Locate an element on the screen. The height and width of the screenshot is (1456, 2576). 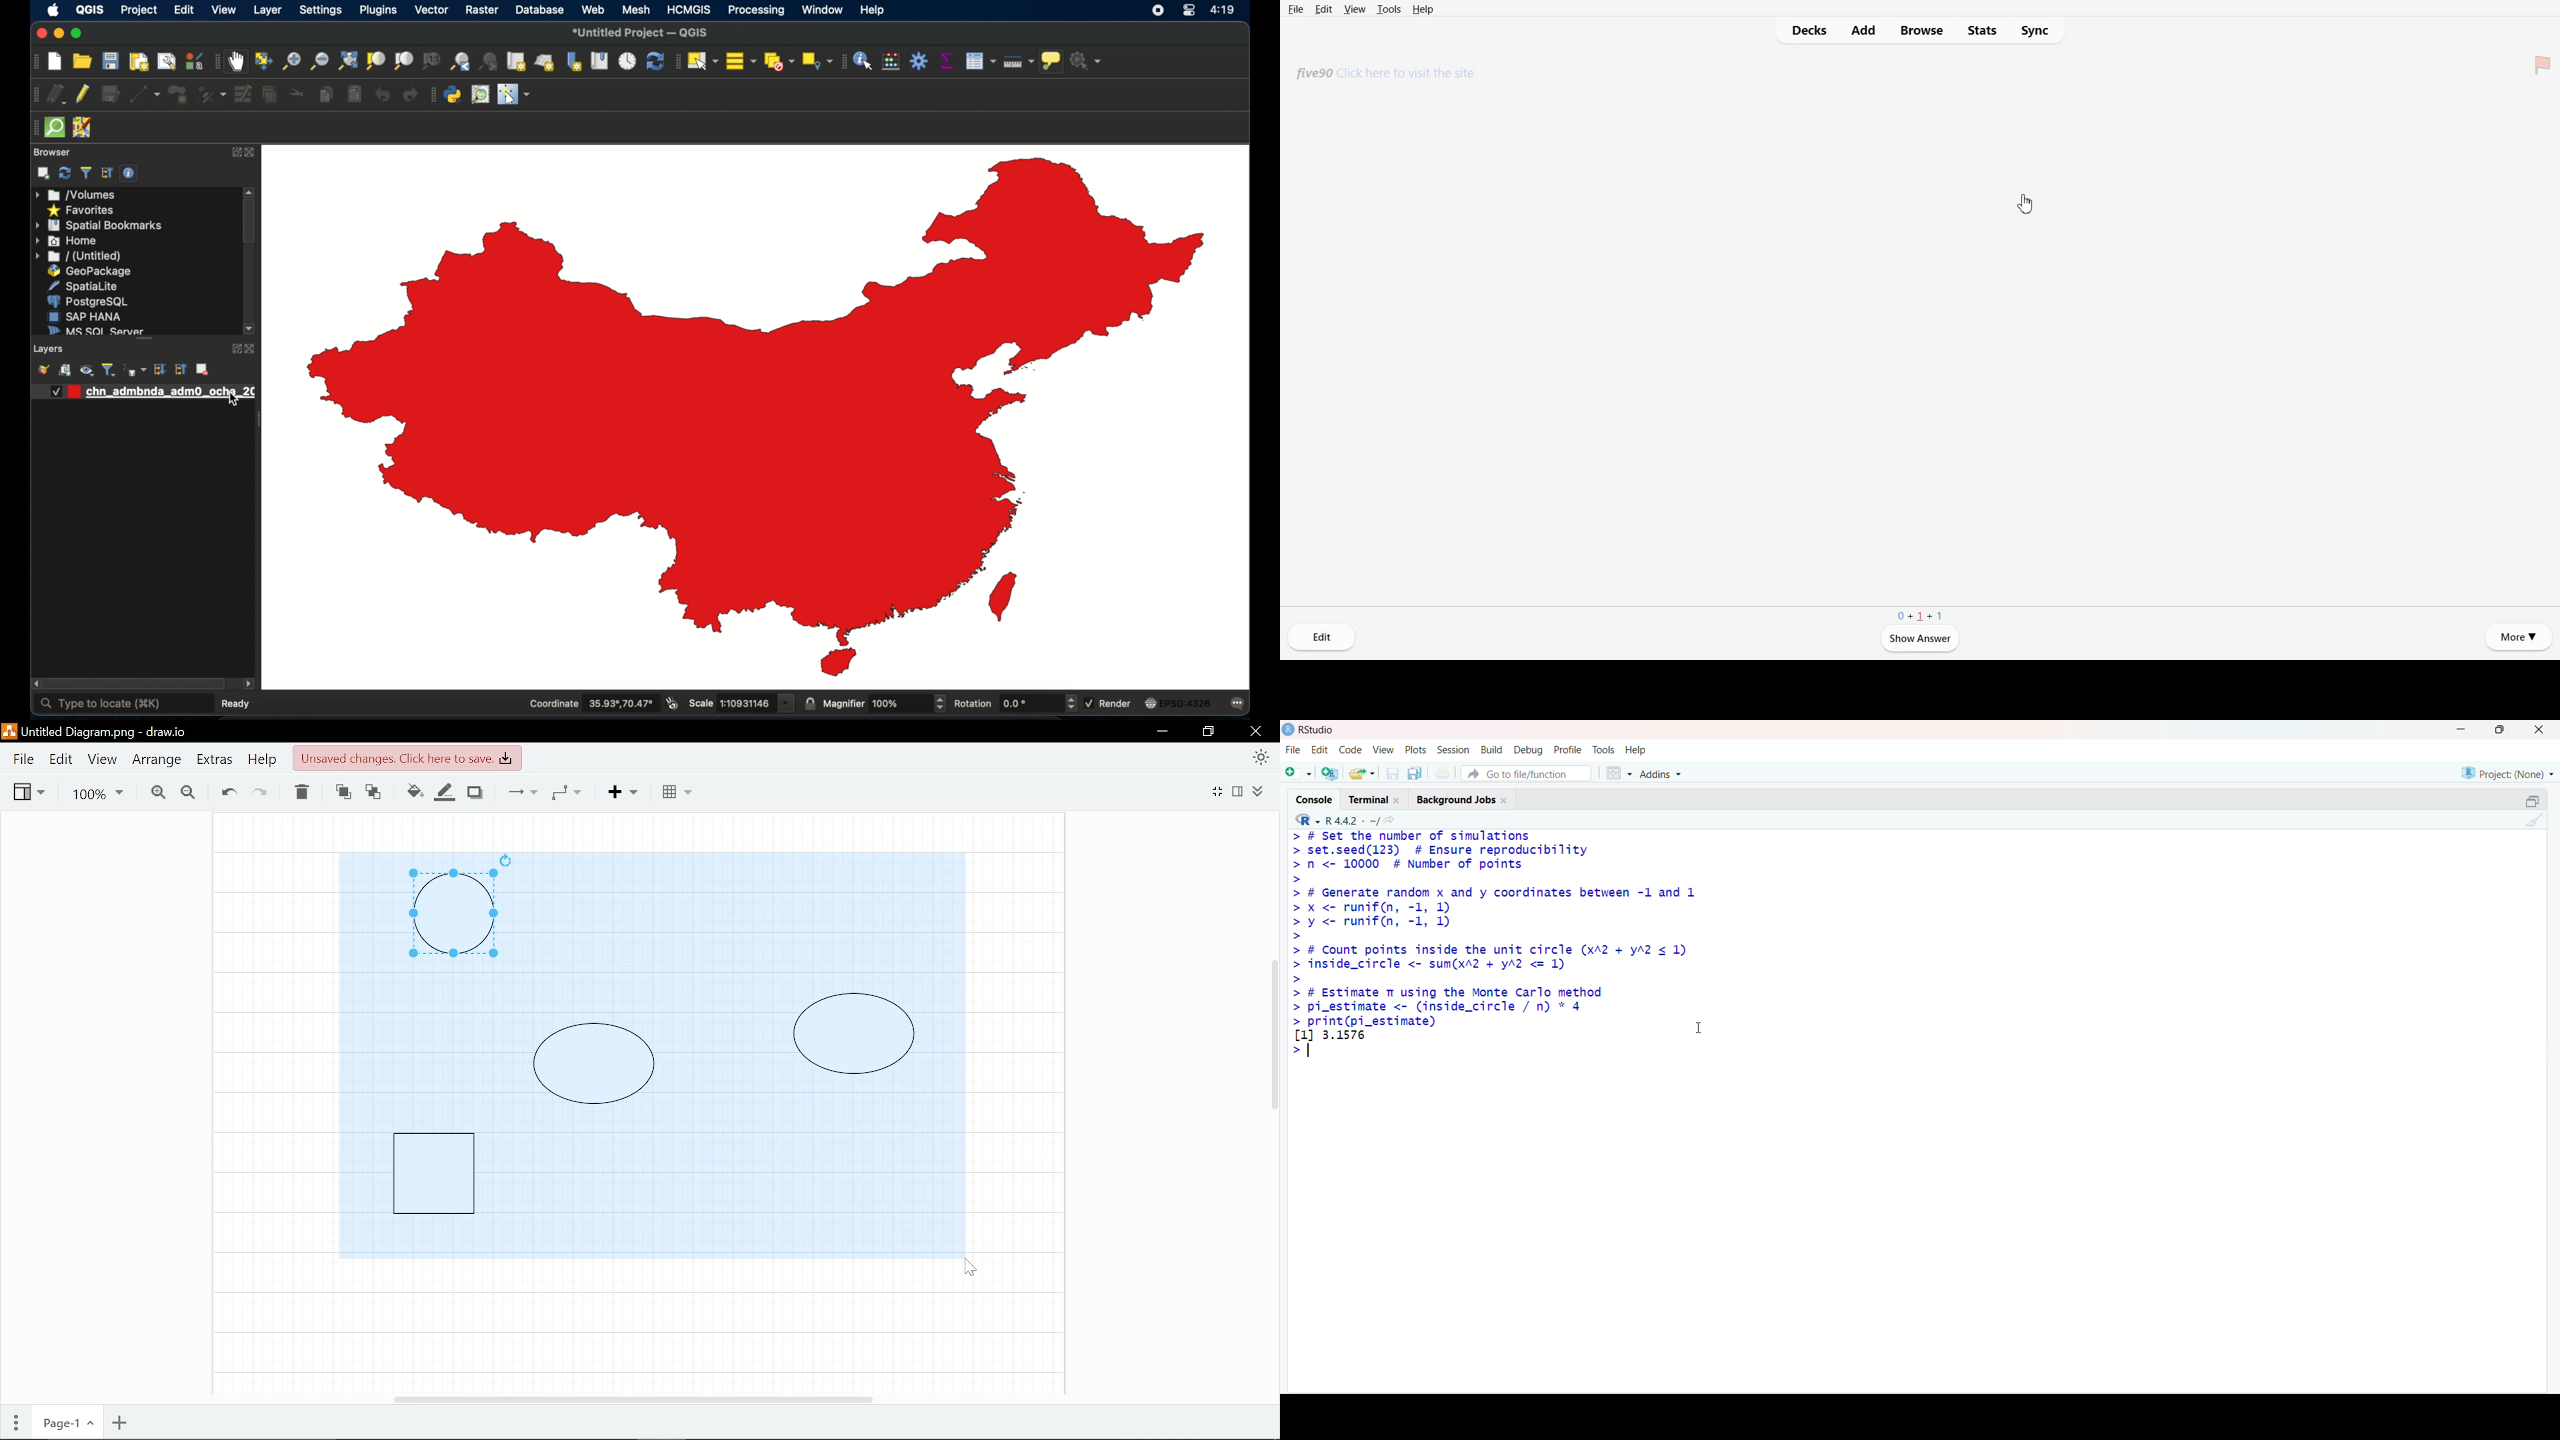
More is located at coordinates (2519, 637).